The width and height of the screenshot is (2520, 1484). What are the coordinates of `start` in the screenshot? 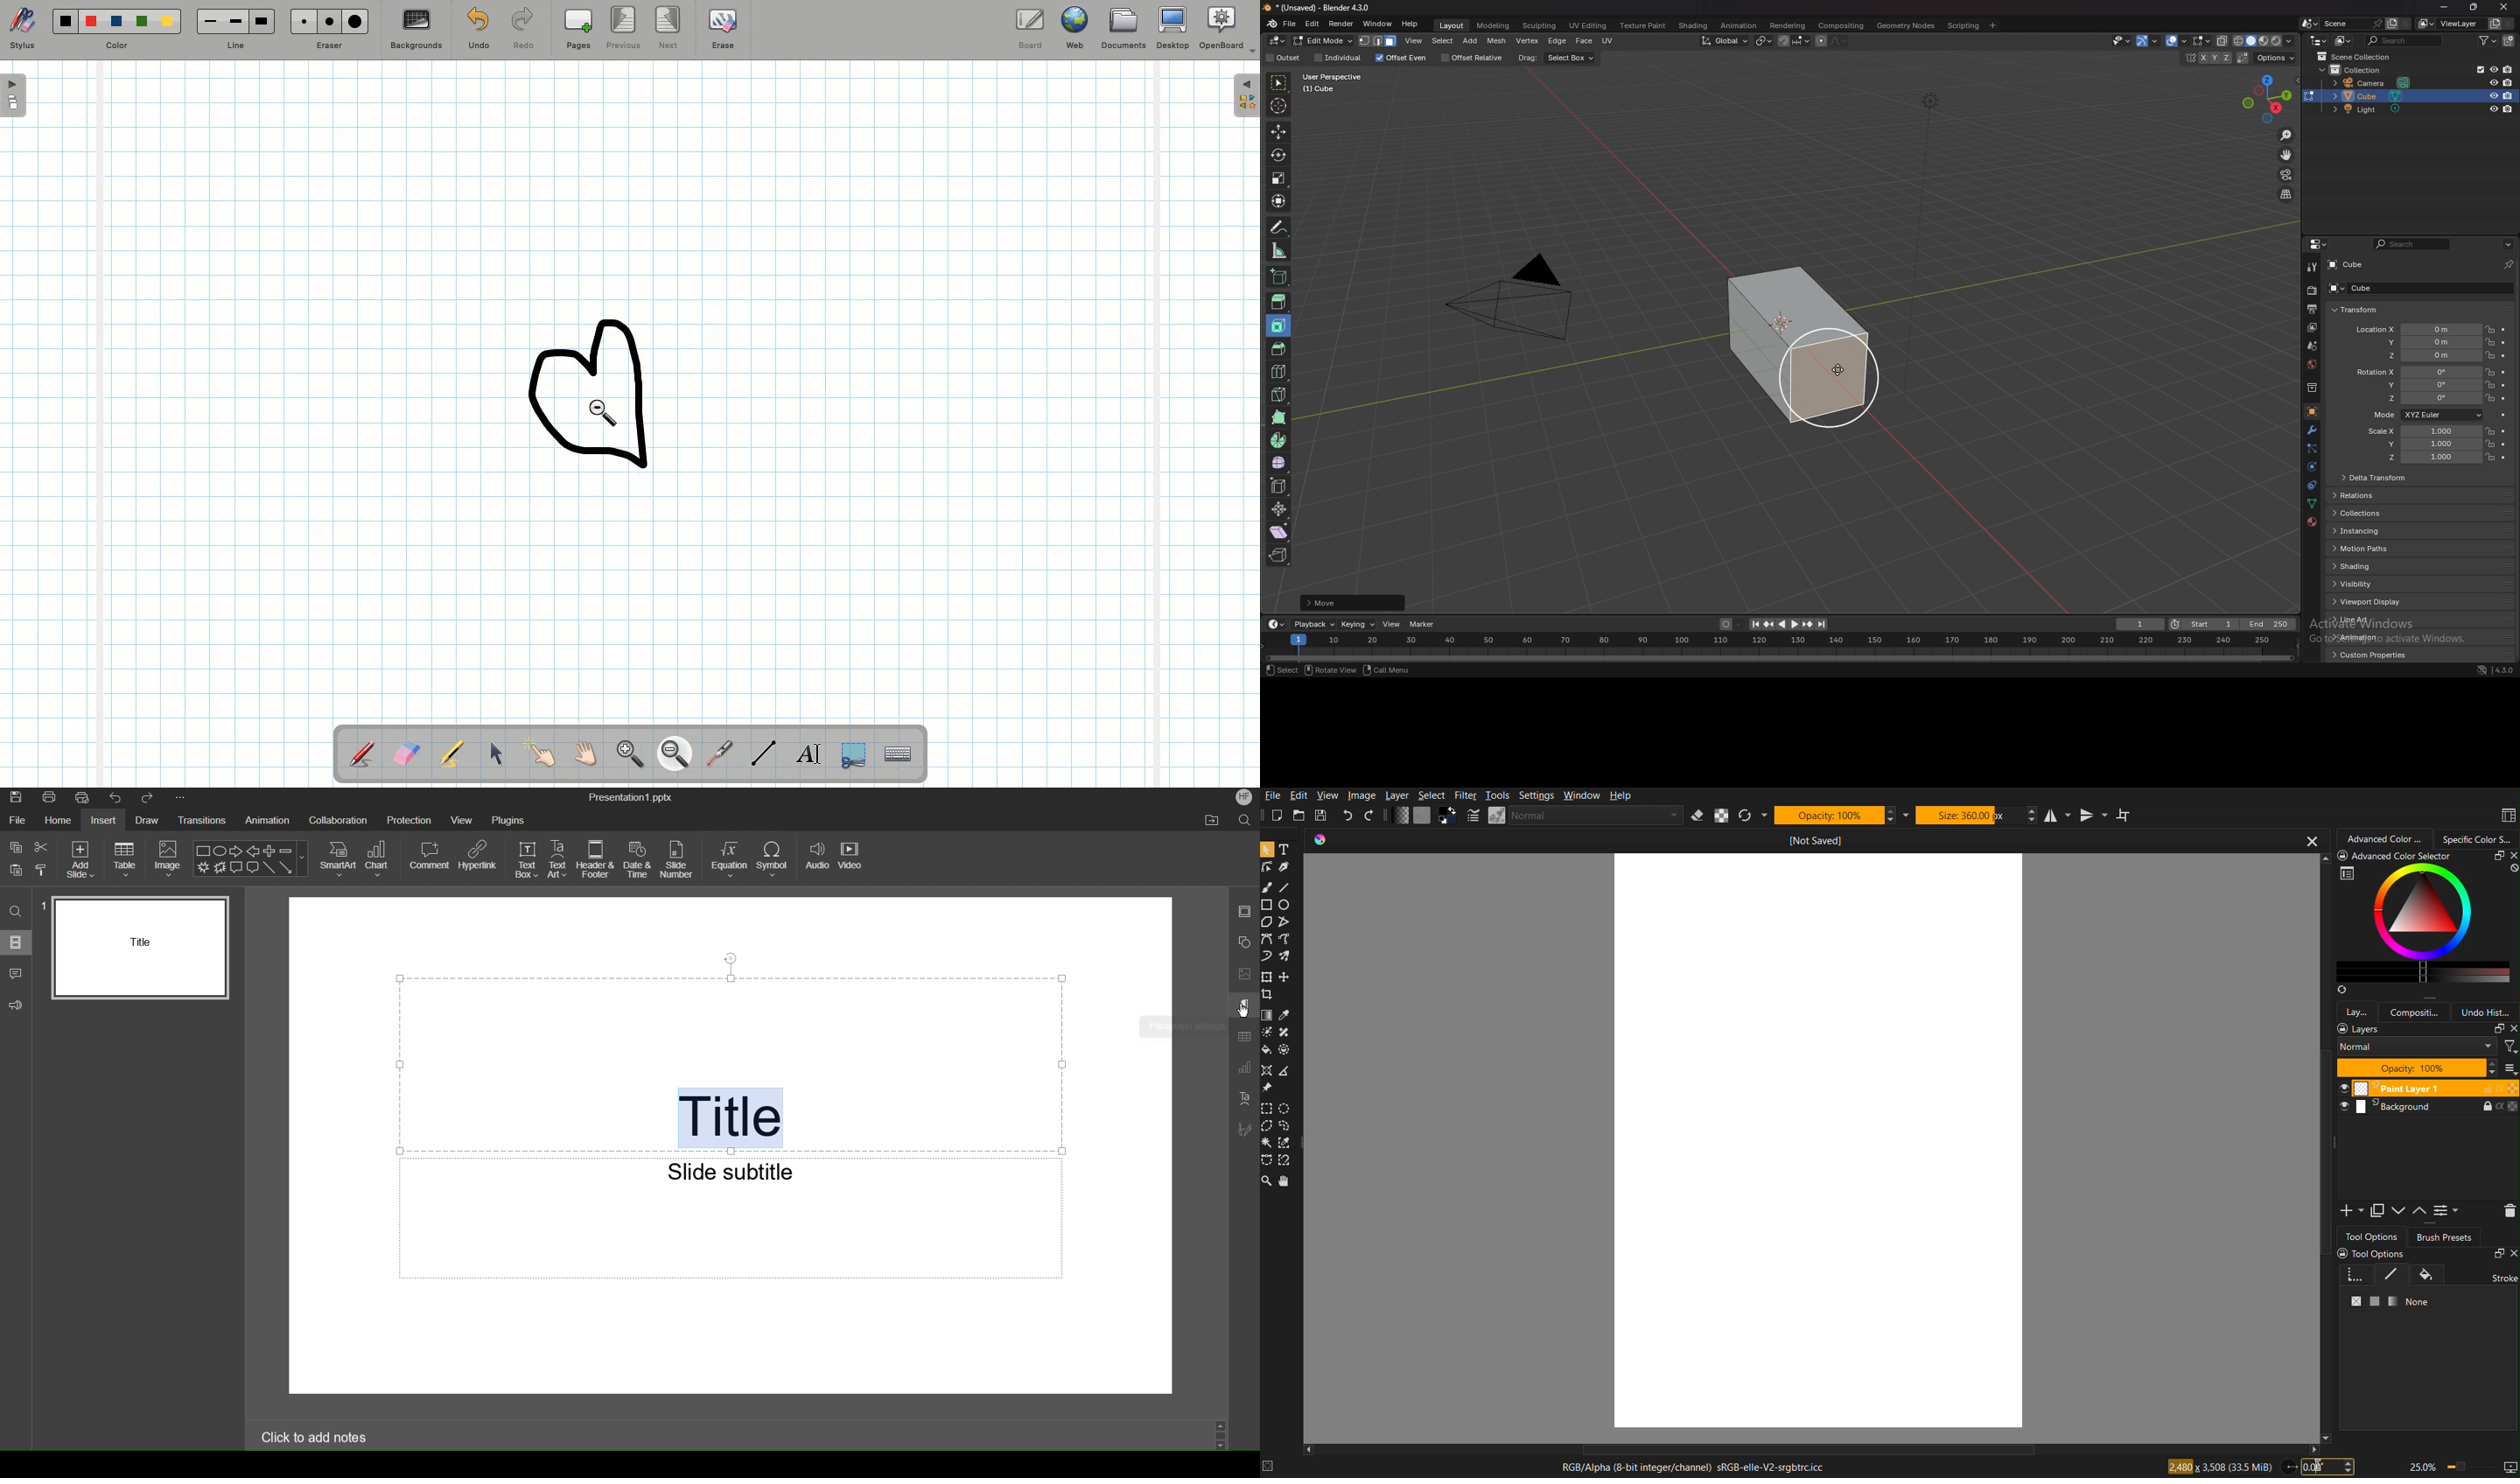 It's located at (2204, 623).